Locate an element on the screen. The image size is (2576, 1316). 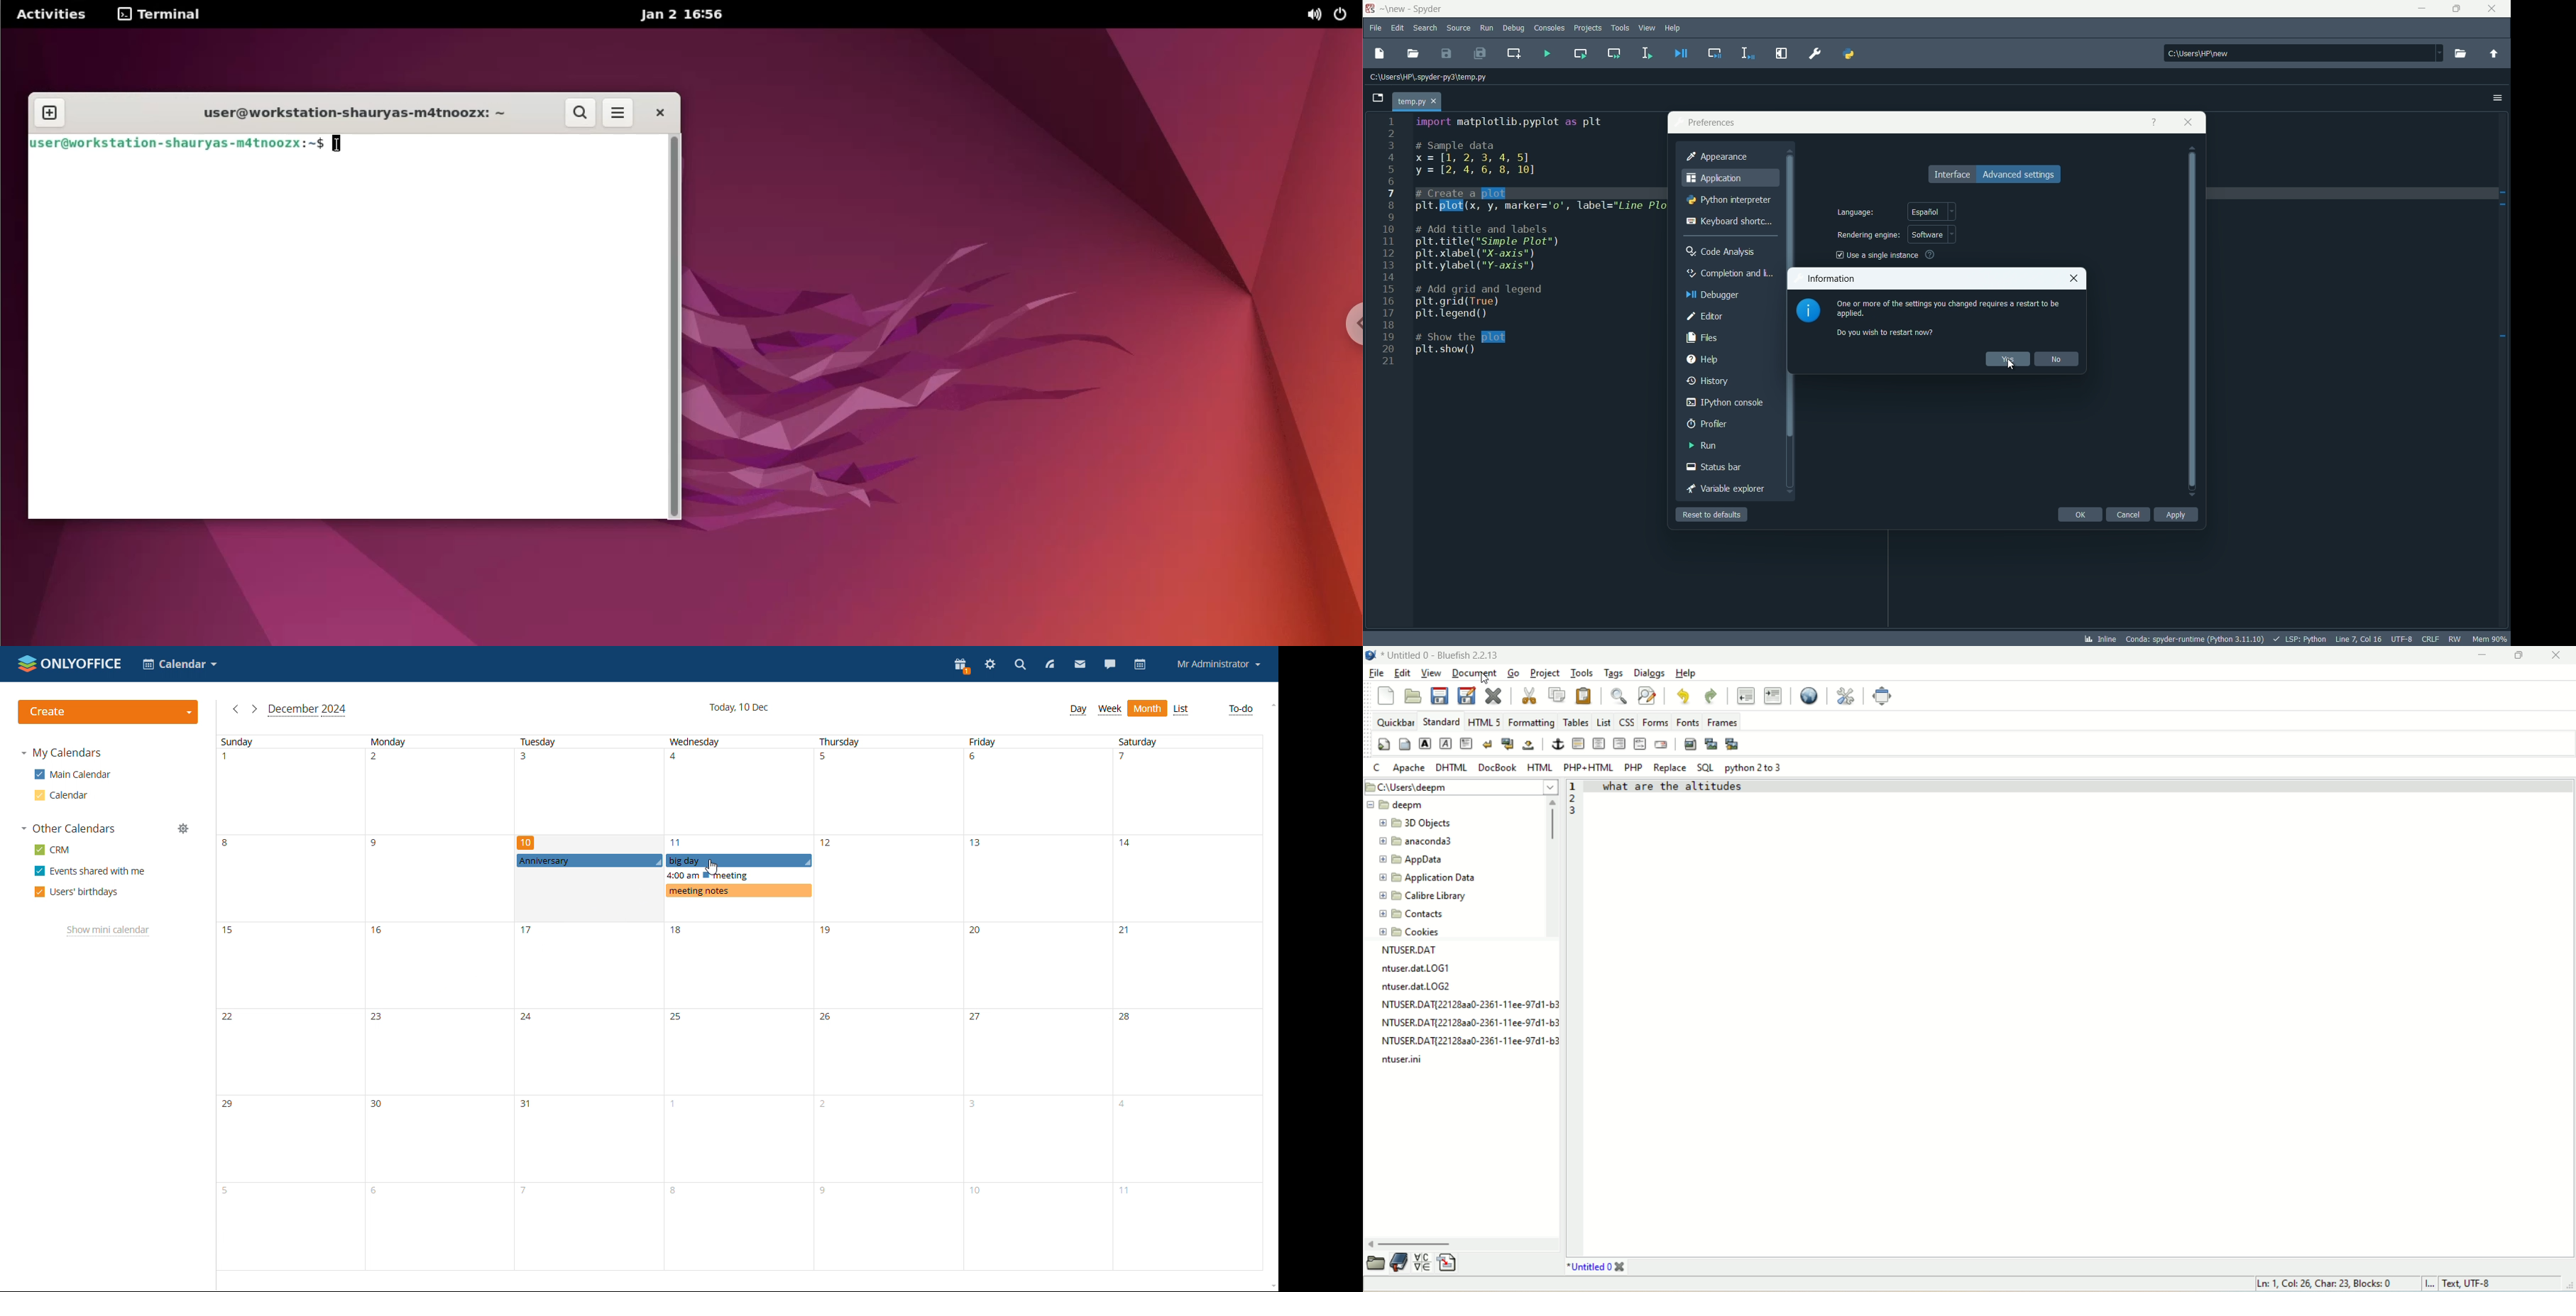
rw is located at coordinates (2455, 638).